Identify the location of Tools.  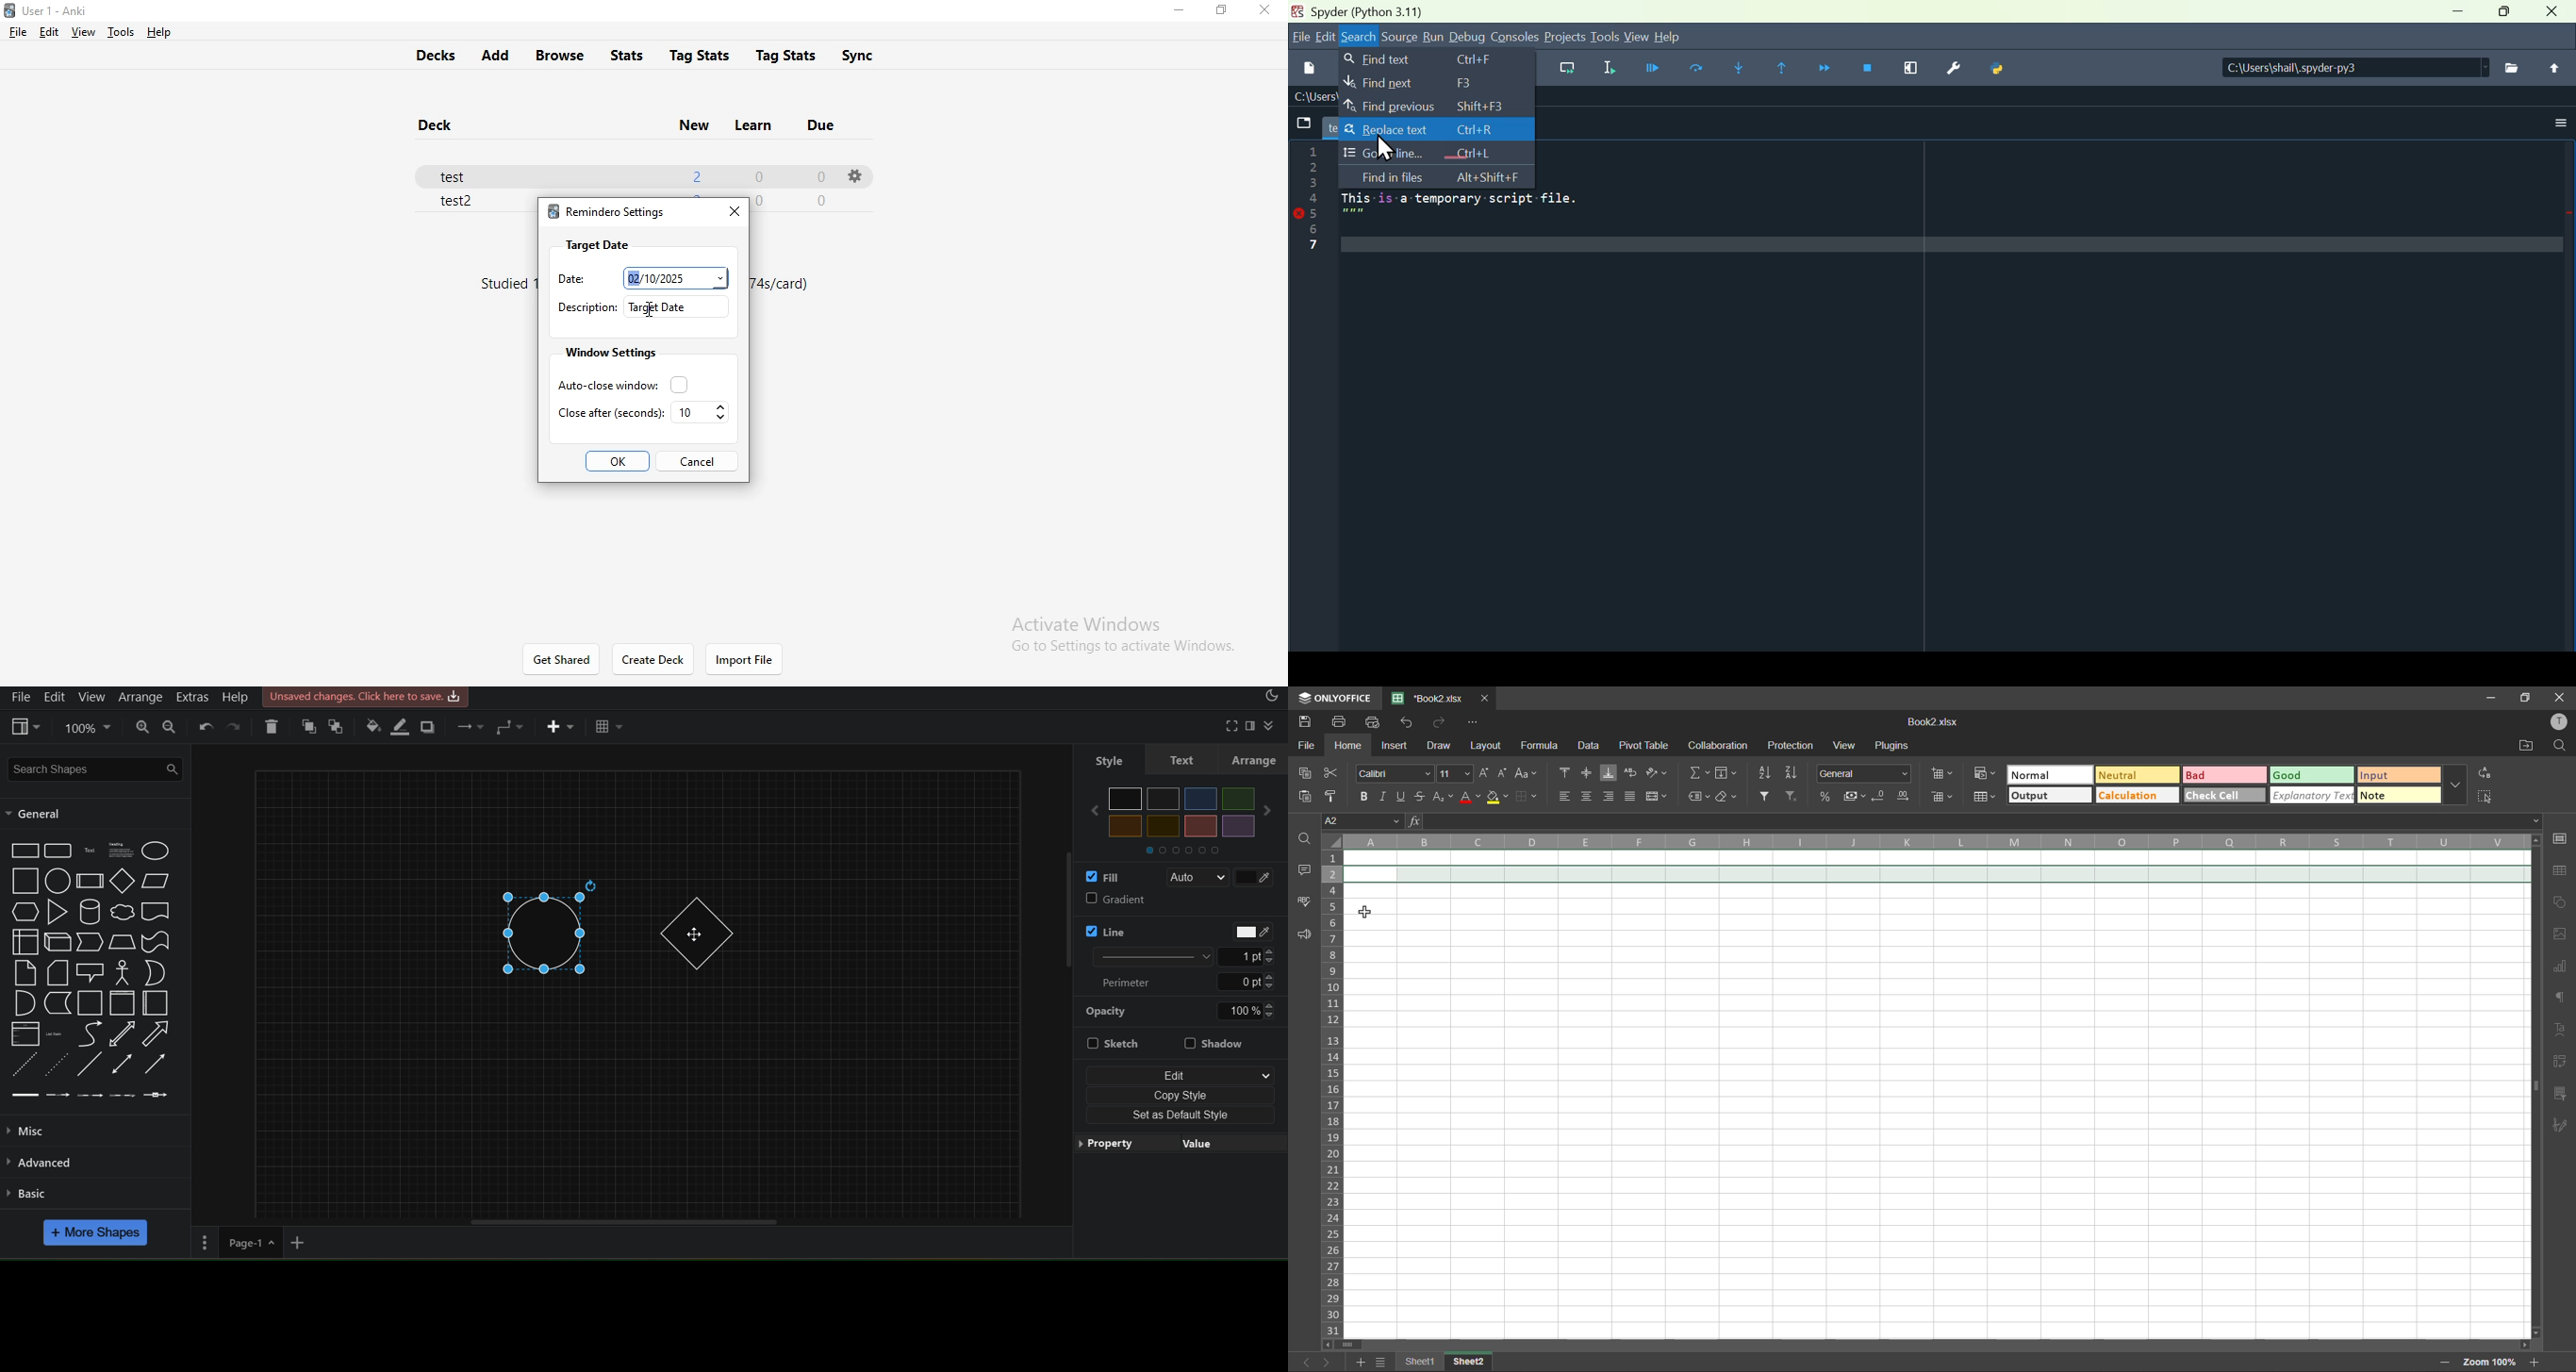
(1605, 38).